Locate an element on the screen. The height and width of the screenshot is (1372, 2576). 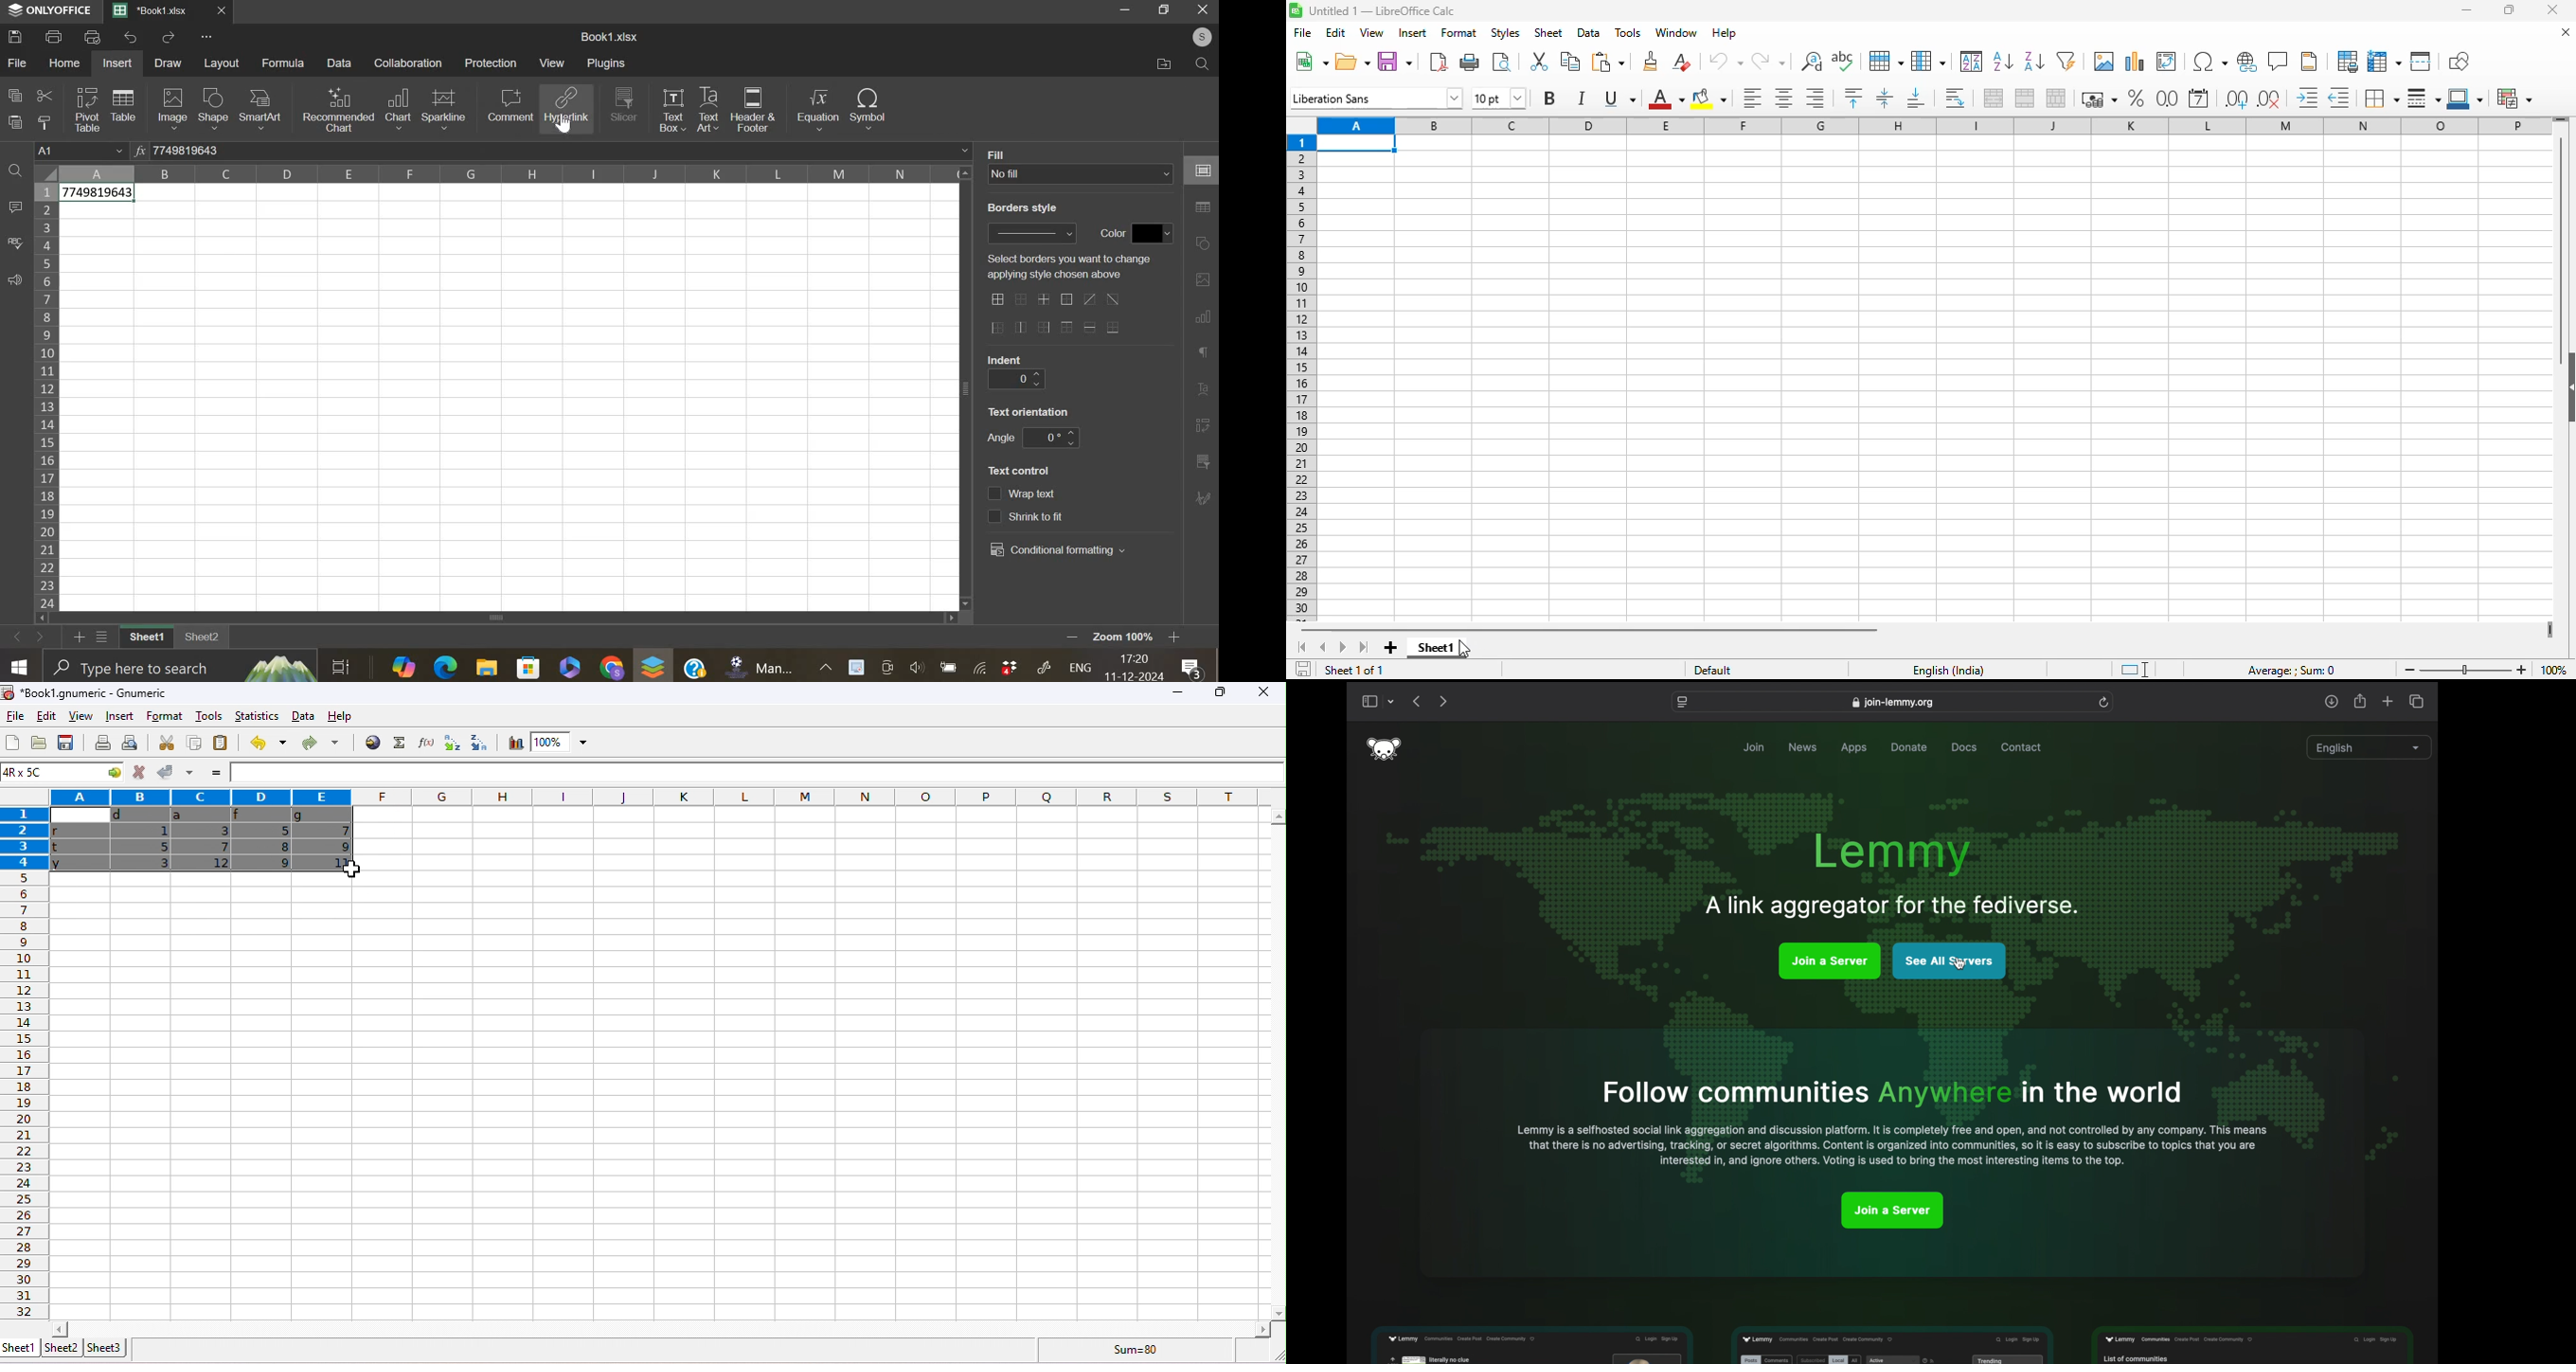
4R*5C is located at coordinates (49, 773).